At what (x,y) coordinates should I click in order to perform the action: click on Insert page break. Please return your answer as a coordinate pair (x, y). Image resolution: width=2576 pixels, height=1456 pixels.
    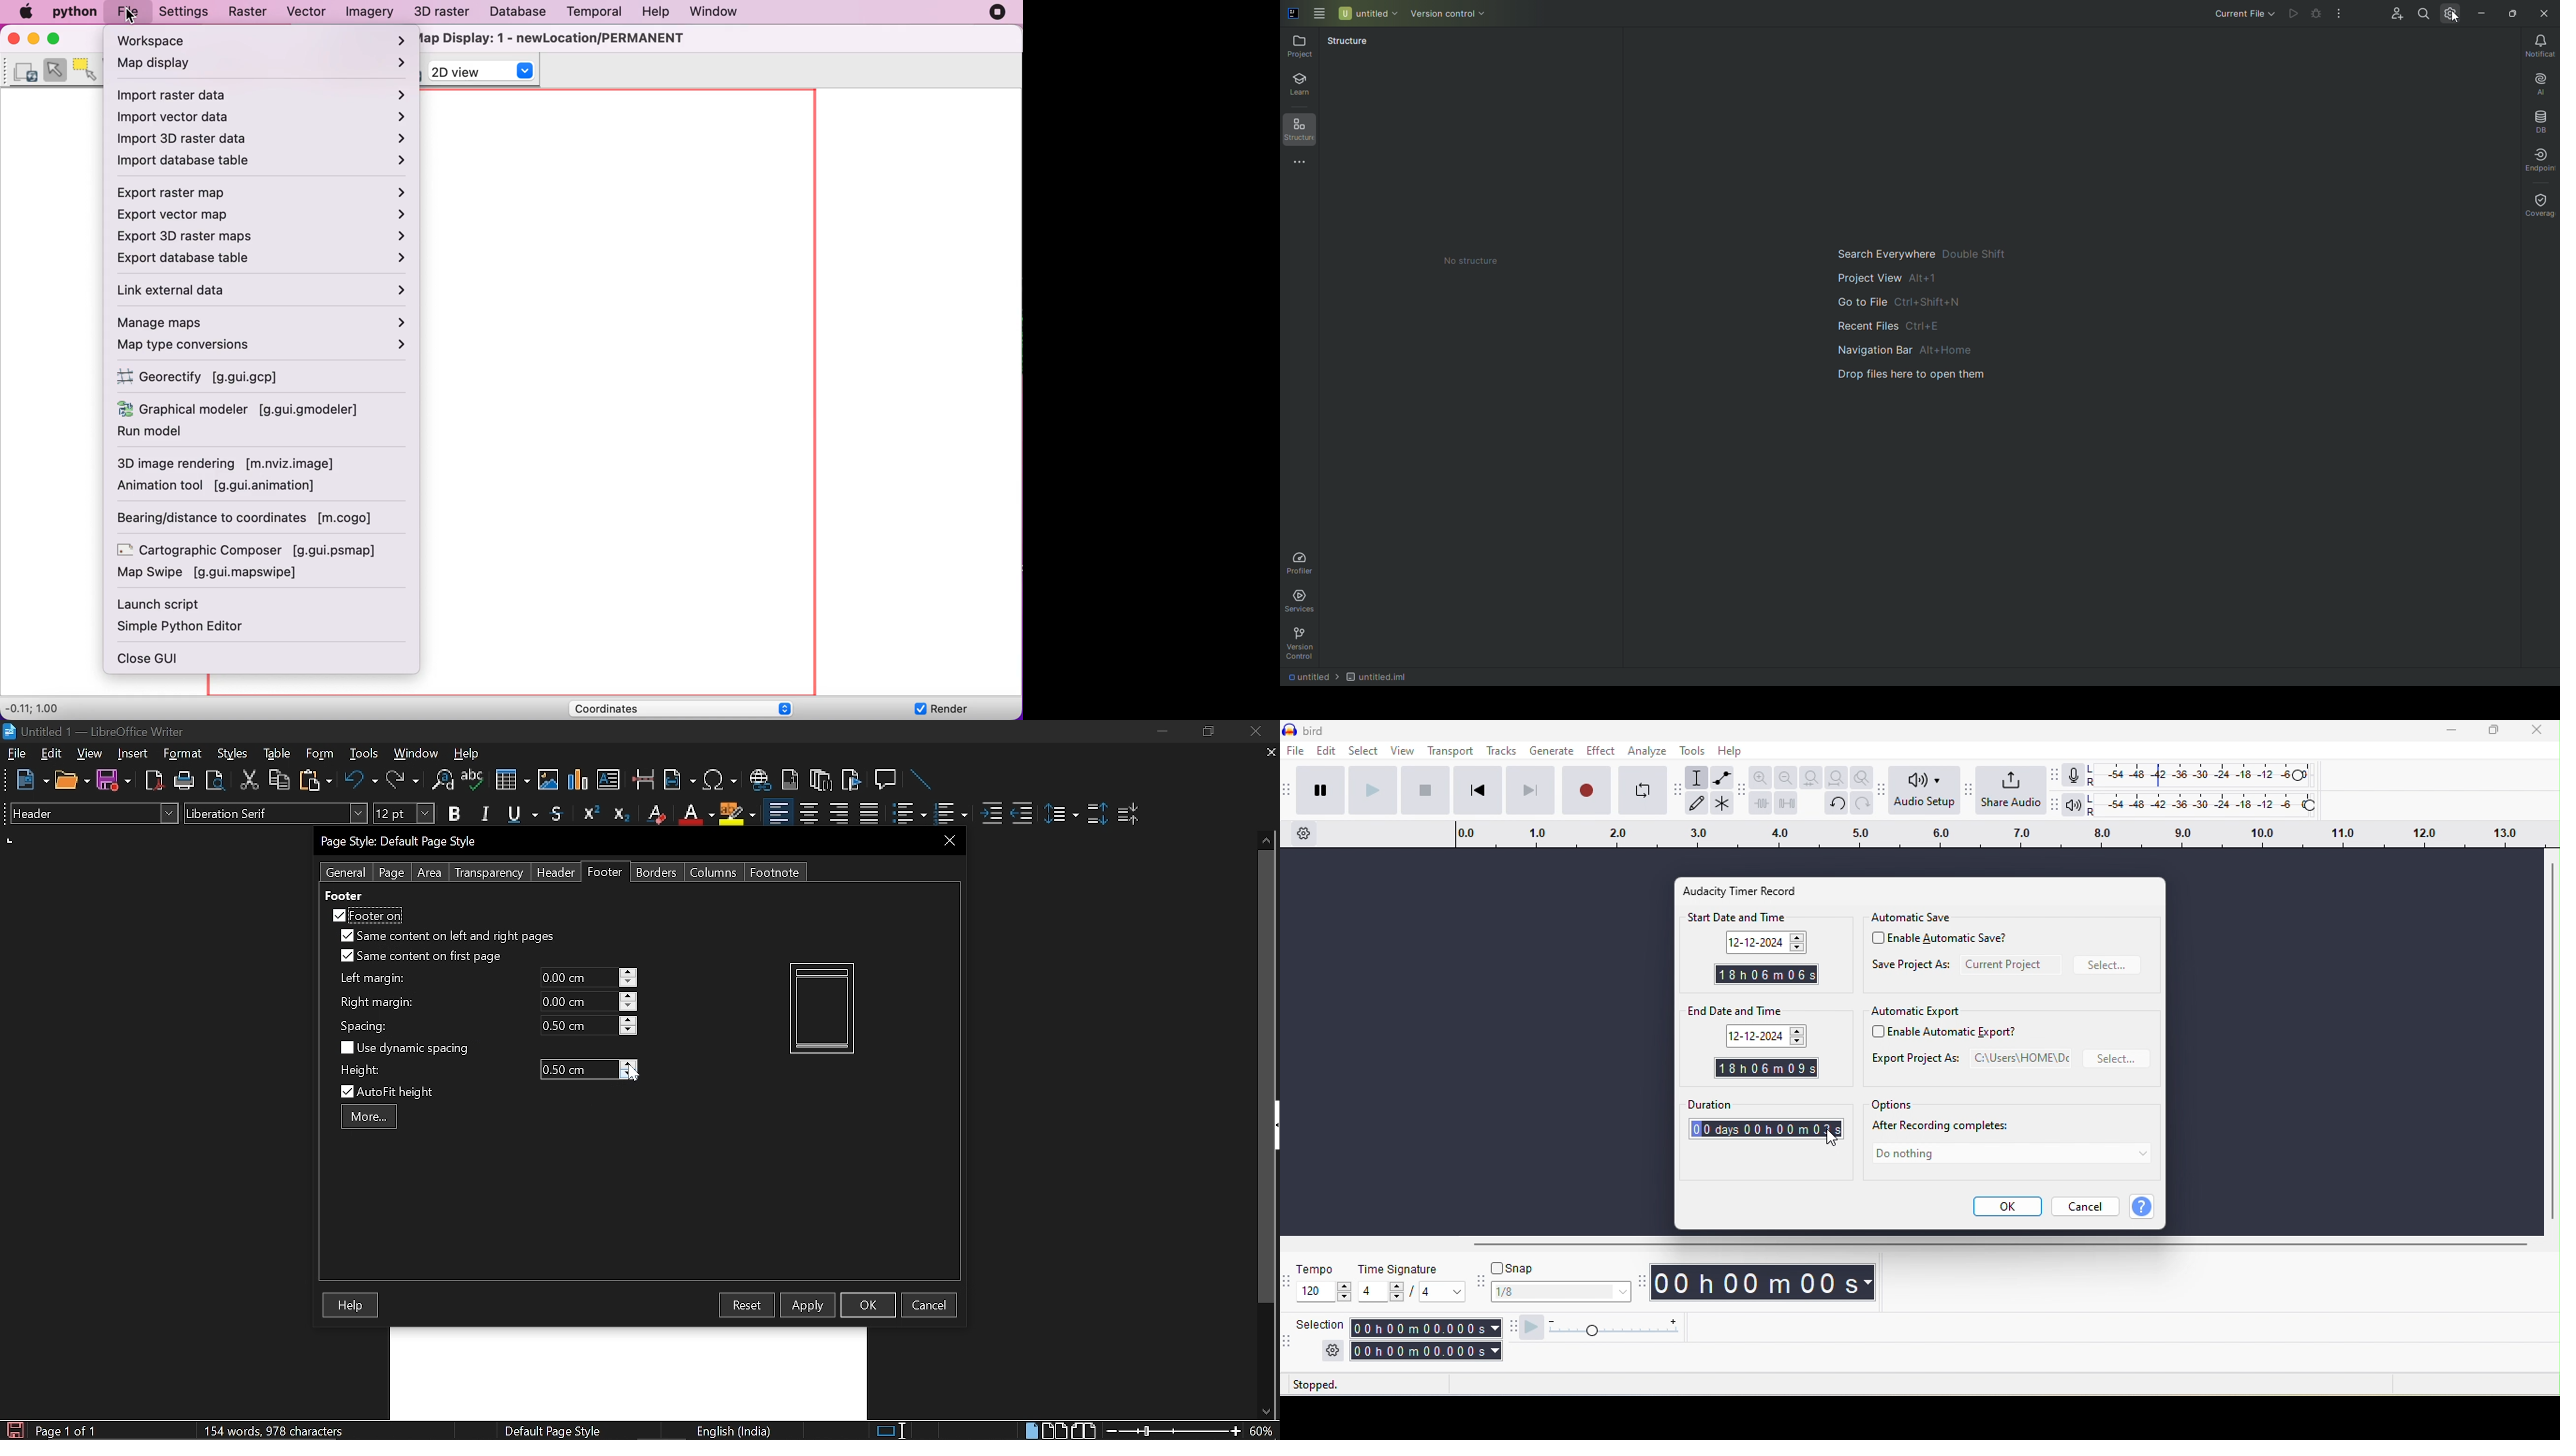
    Looking at the image, I should click on (642, 780).